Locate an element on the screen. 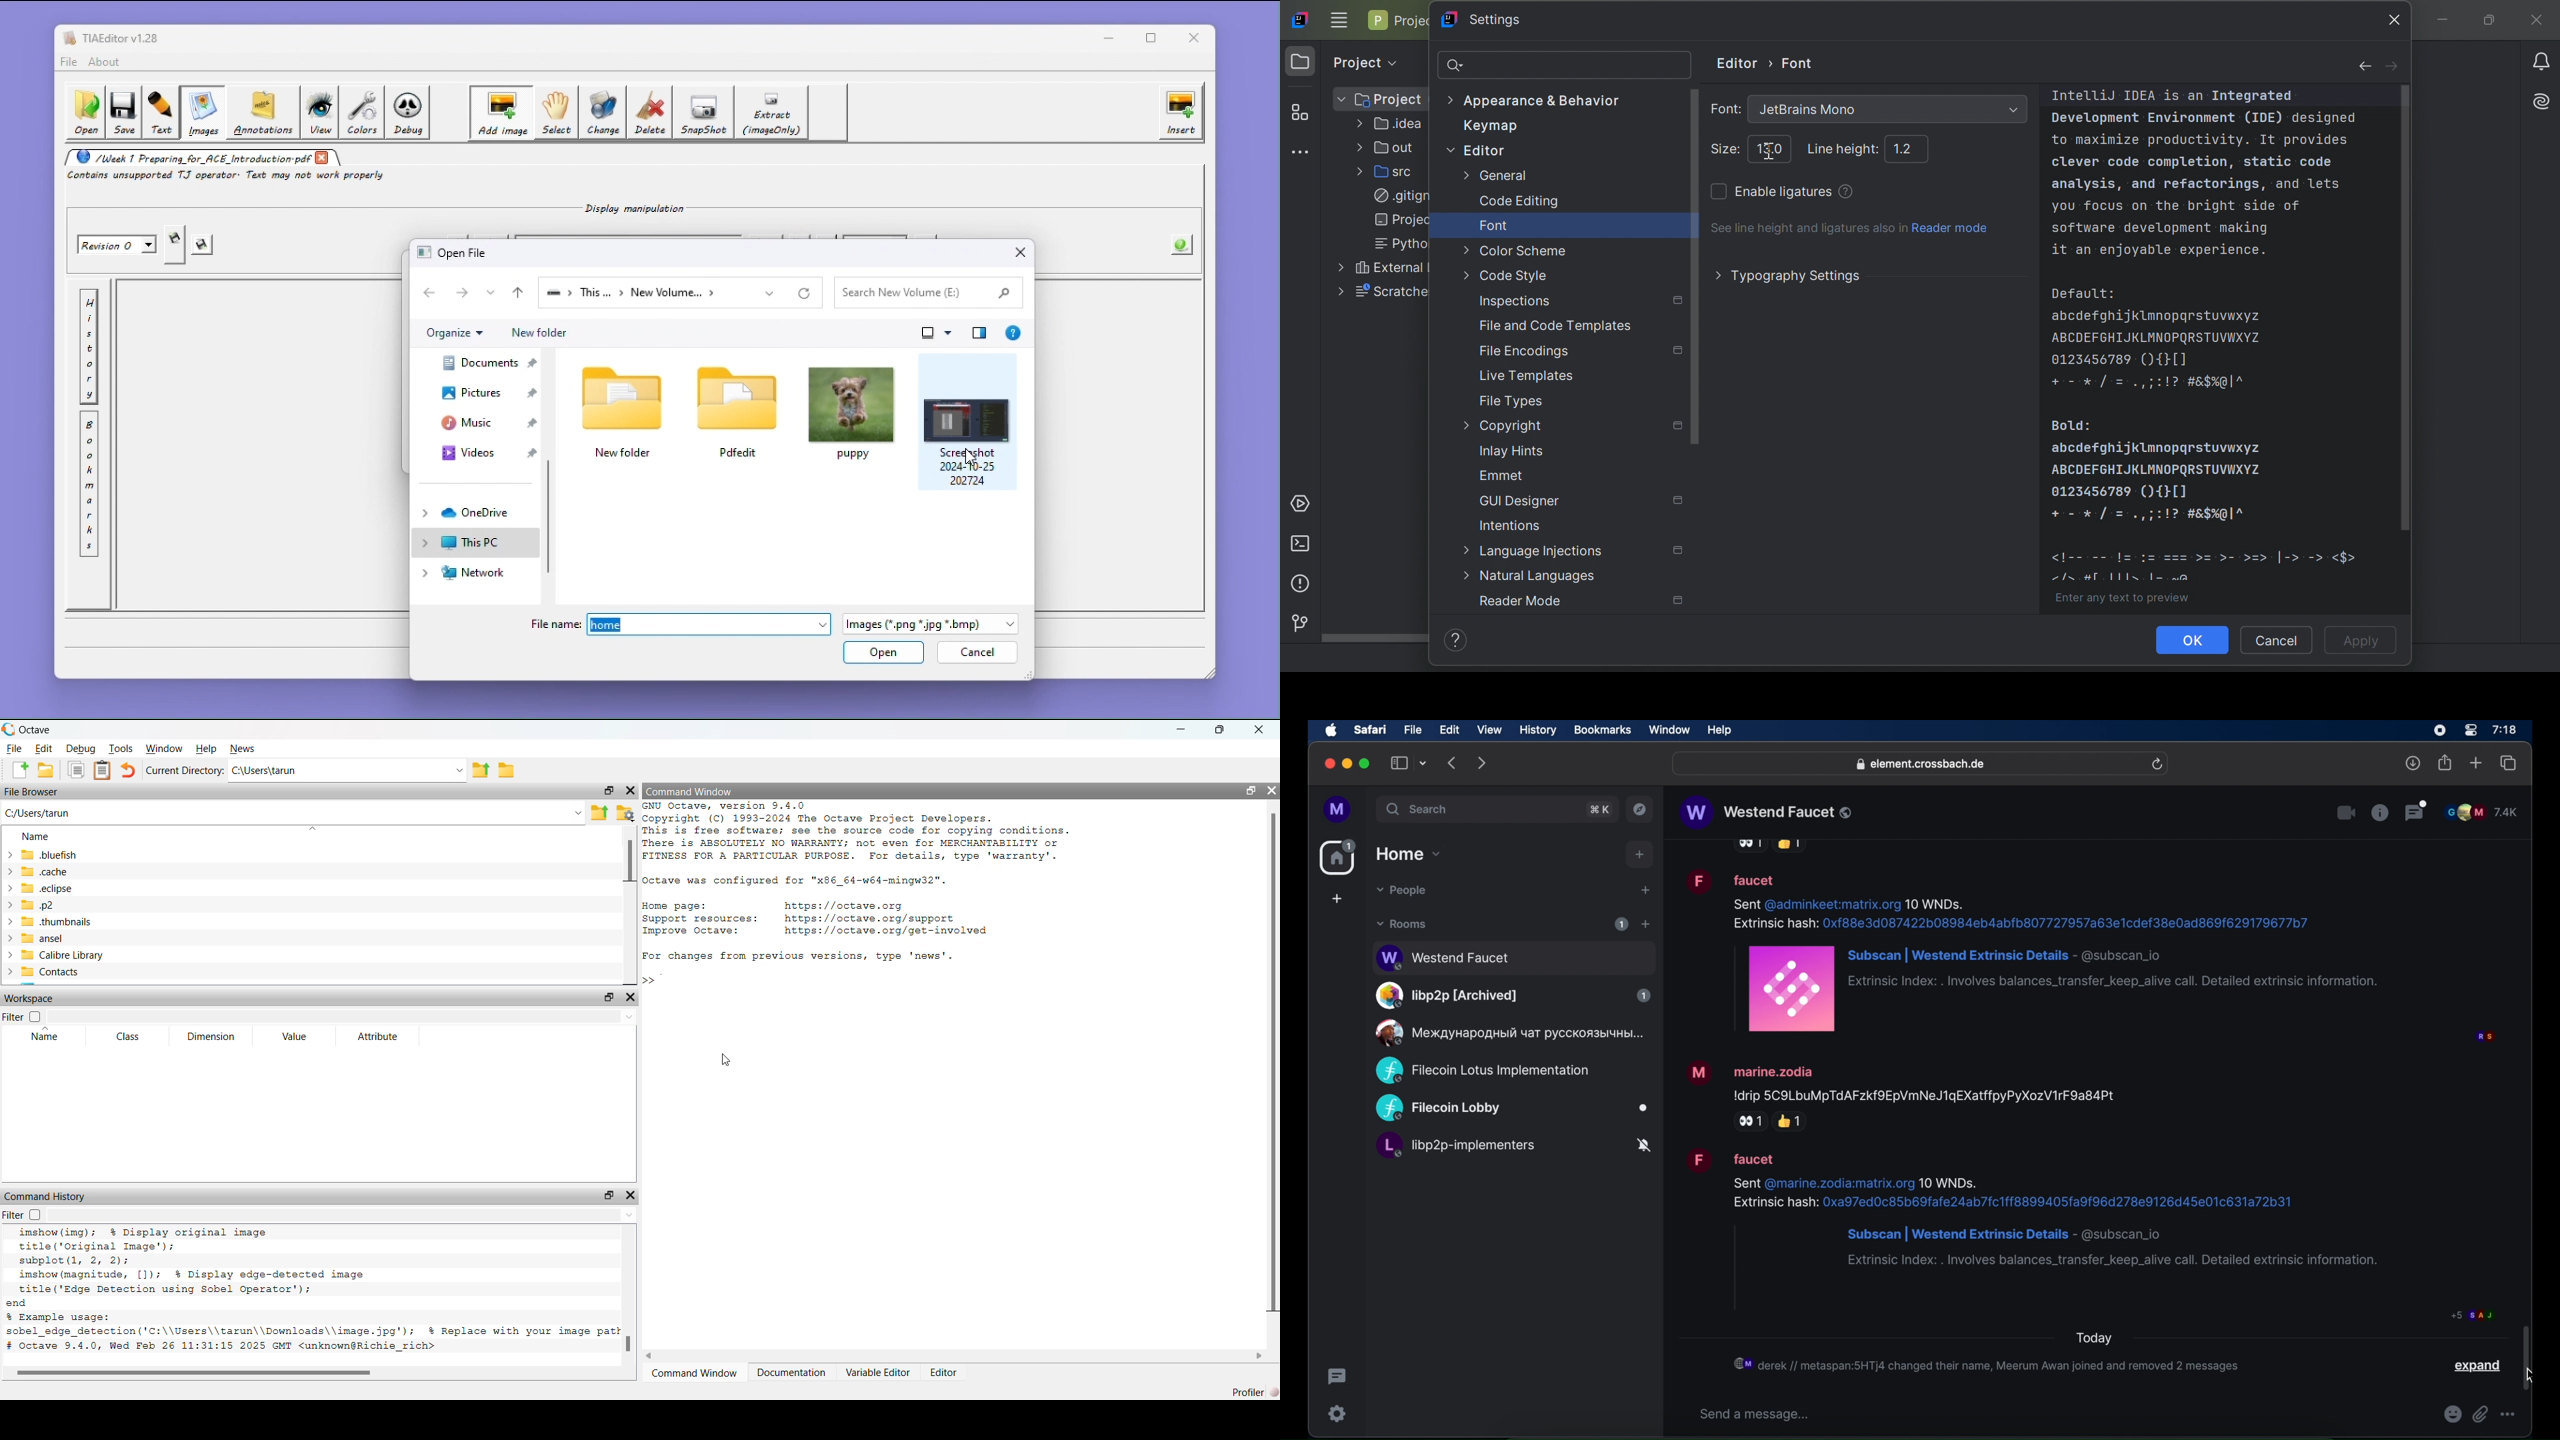 The image size is (2576, 1456). more option is located at coordinates (2509, 1414).